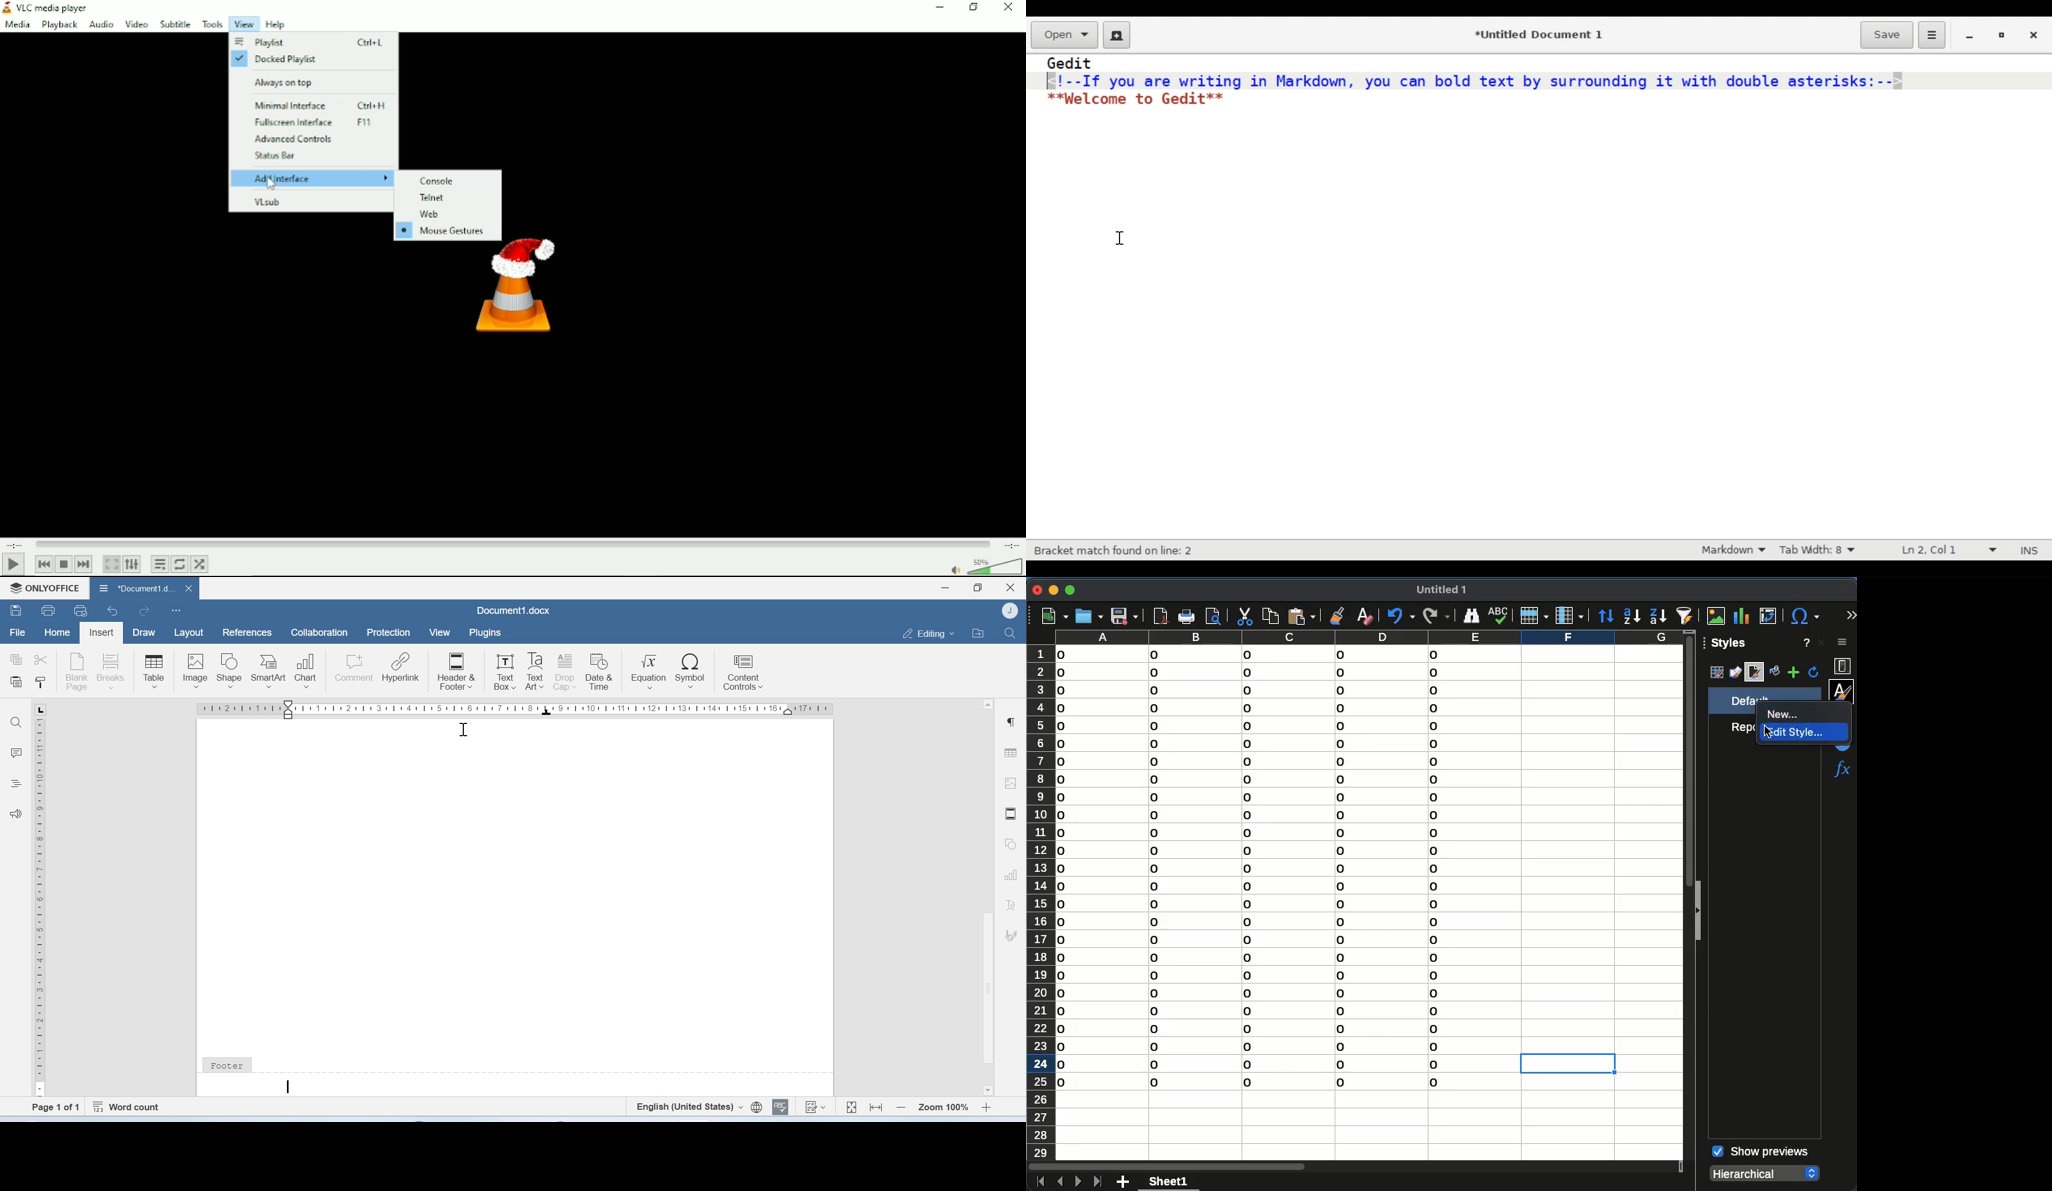 The image size is (2072, 1204). What do you see at coordinates (59, 25) in the screenshot?
I see `Playback` at bounding box center [59, 25].